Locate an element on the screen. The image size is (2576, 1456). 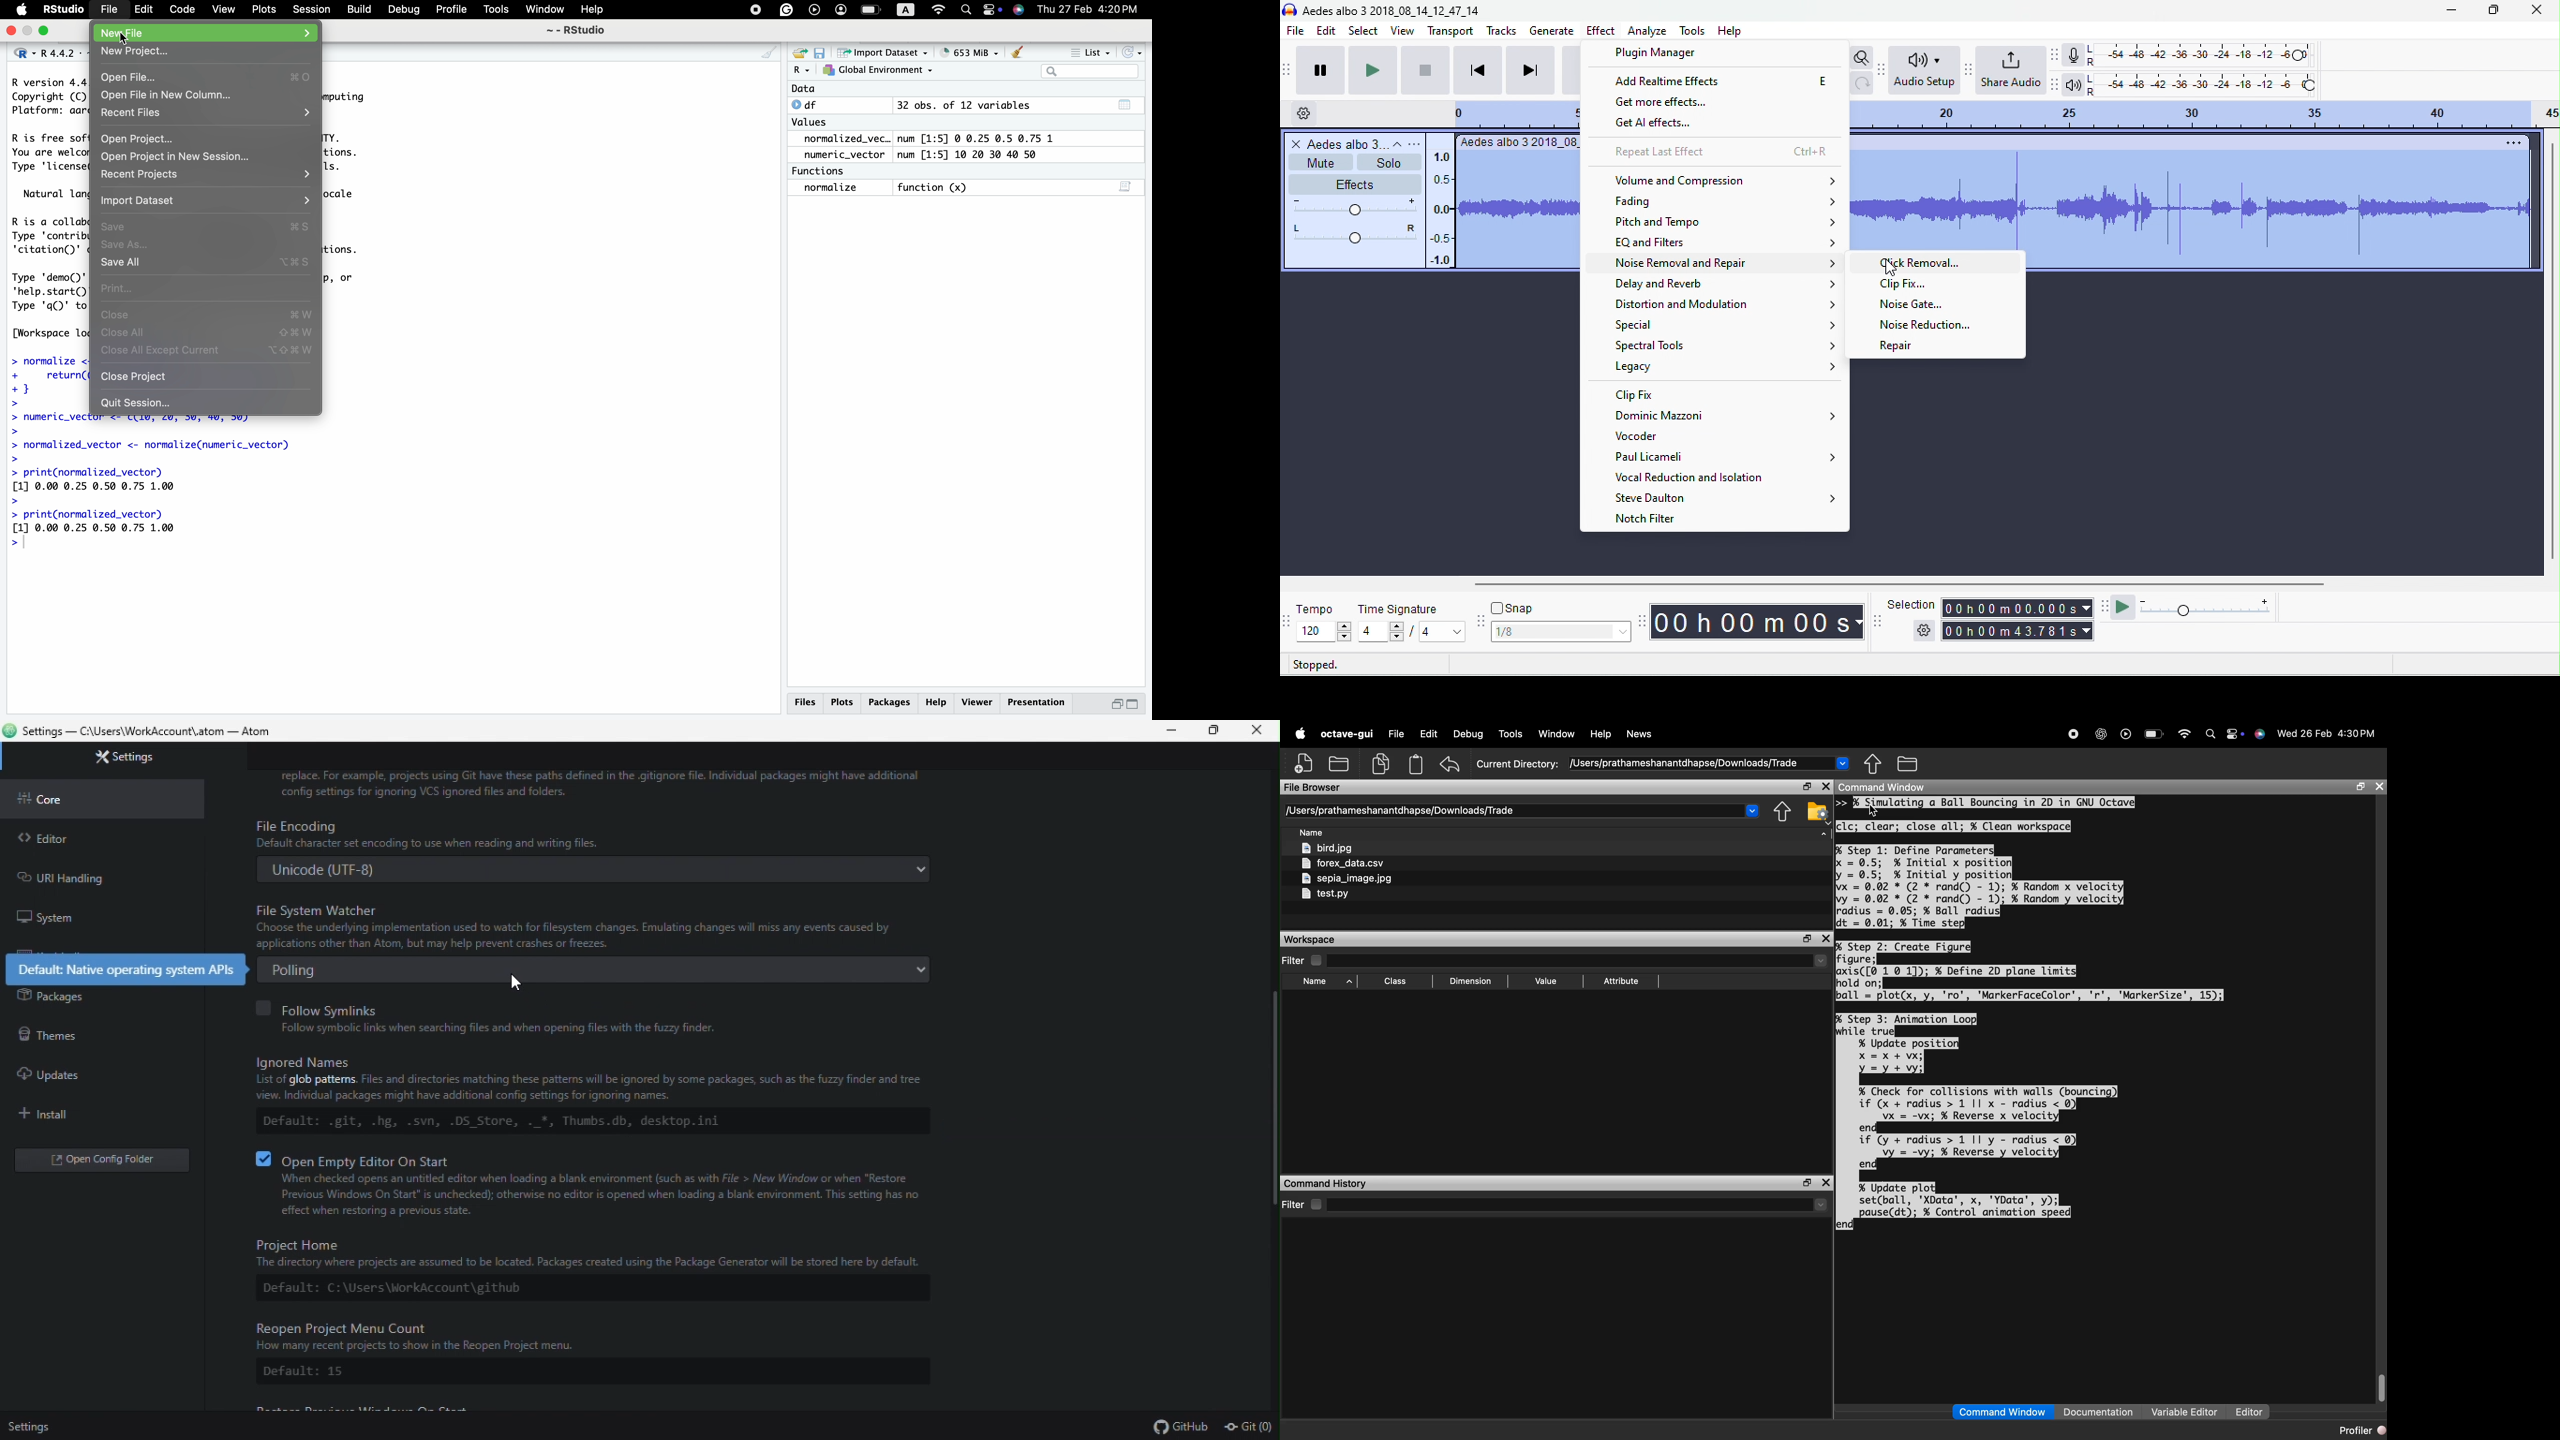
snap is located at coordinates (1515, 608).